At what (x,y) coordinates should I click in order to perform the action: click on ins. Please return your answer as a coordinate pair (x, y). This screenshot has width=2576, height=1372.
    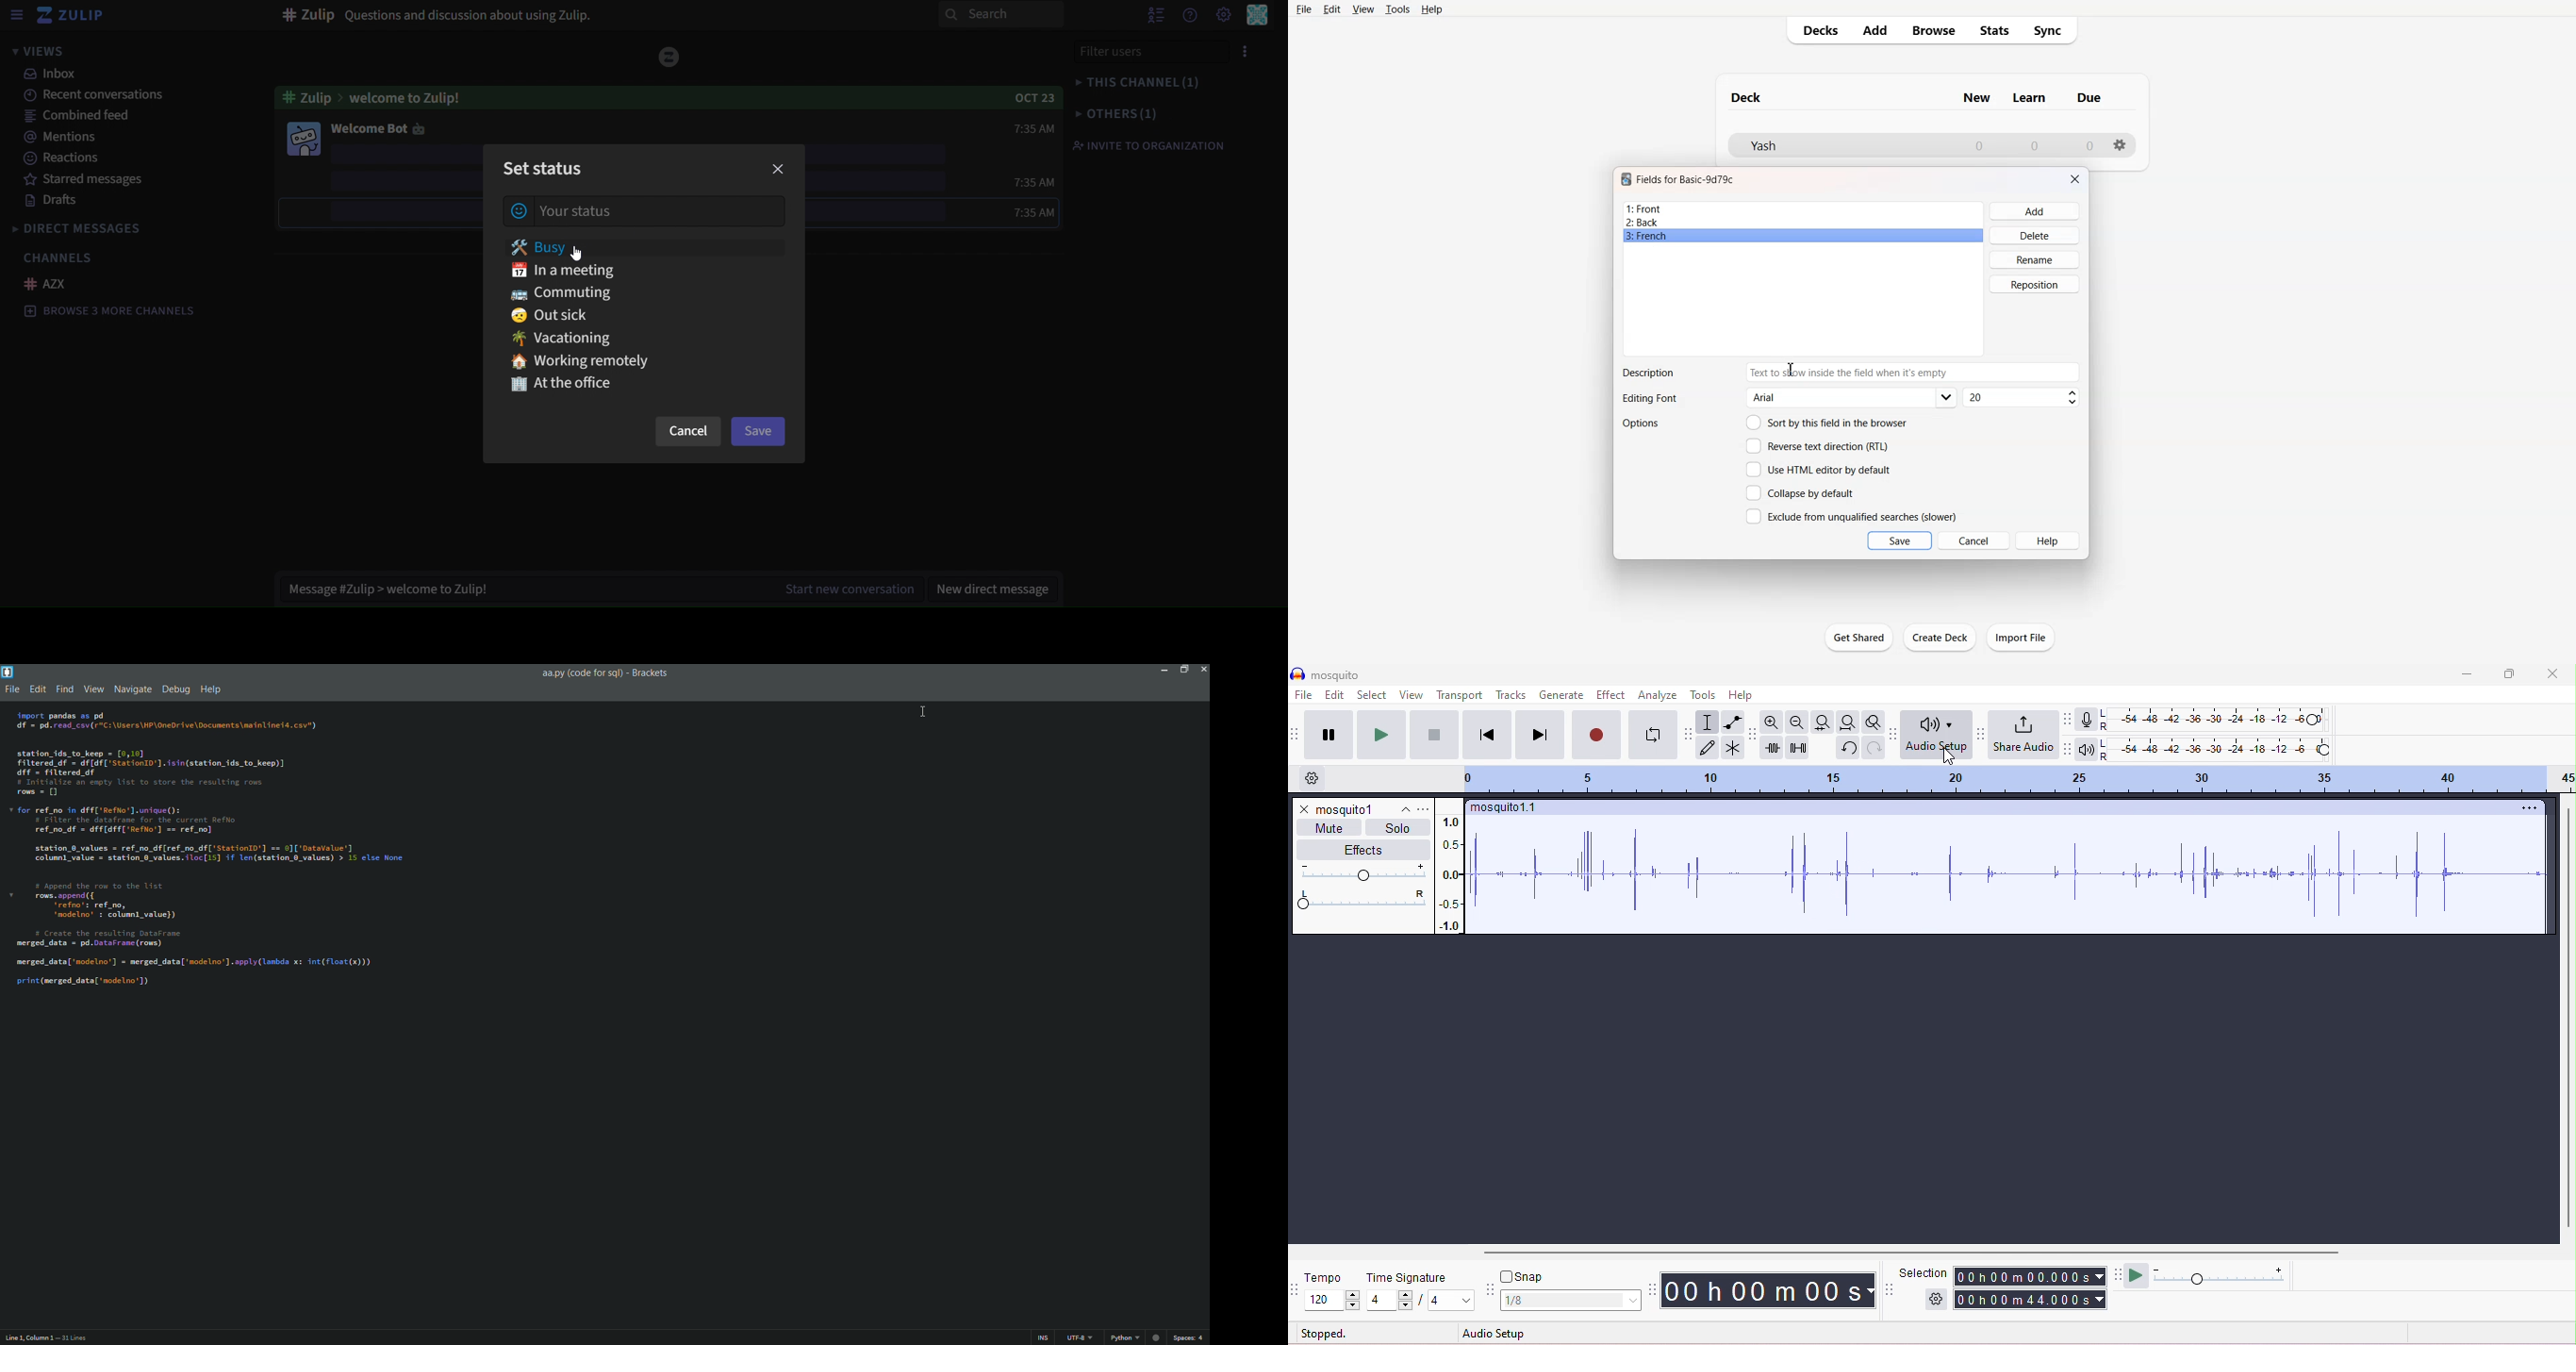
    Looking at the image, I should click on (1044, 1337).